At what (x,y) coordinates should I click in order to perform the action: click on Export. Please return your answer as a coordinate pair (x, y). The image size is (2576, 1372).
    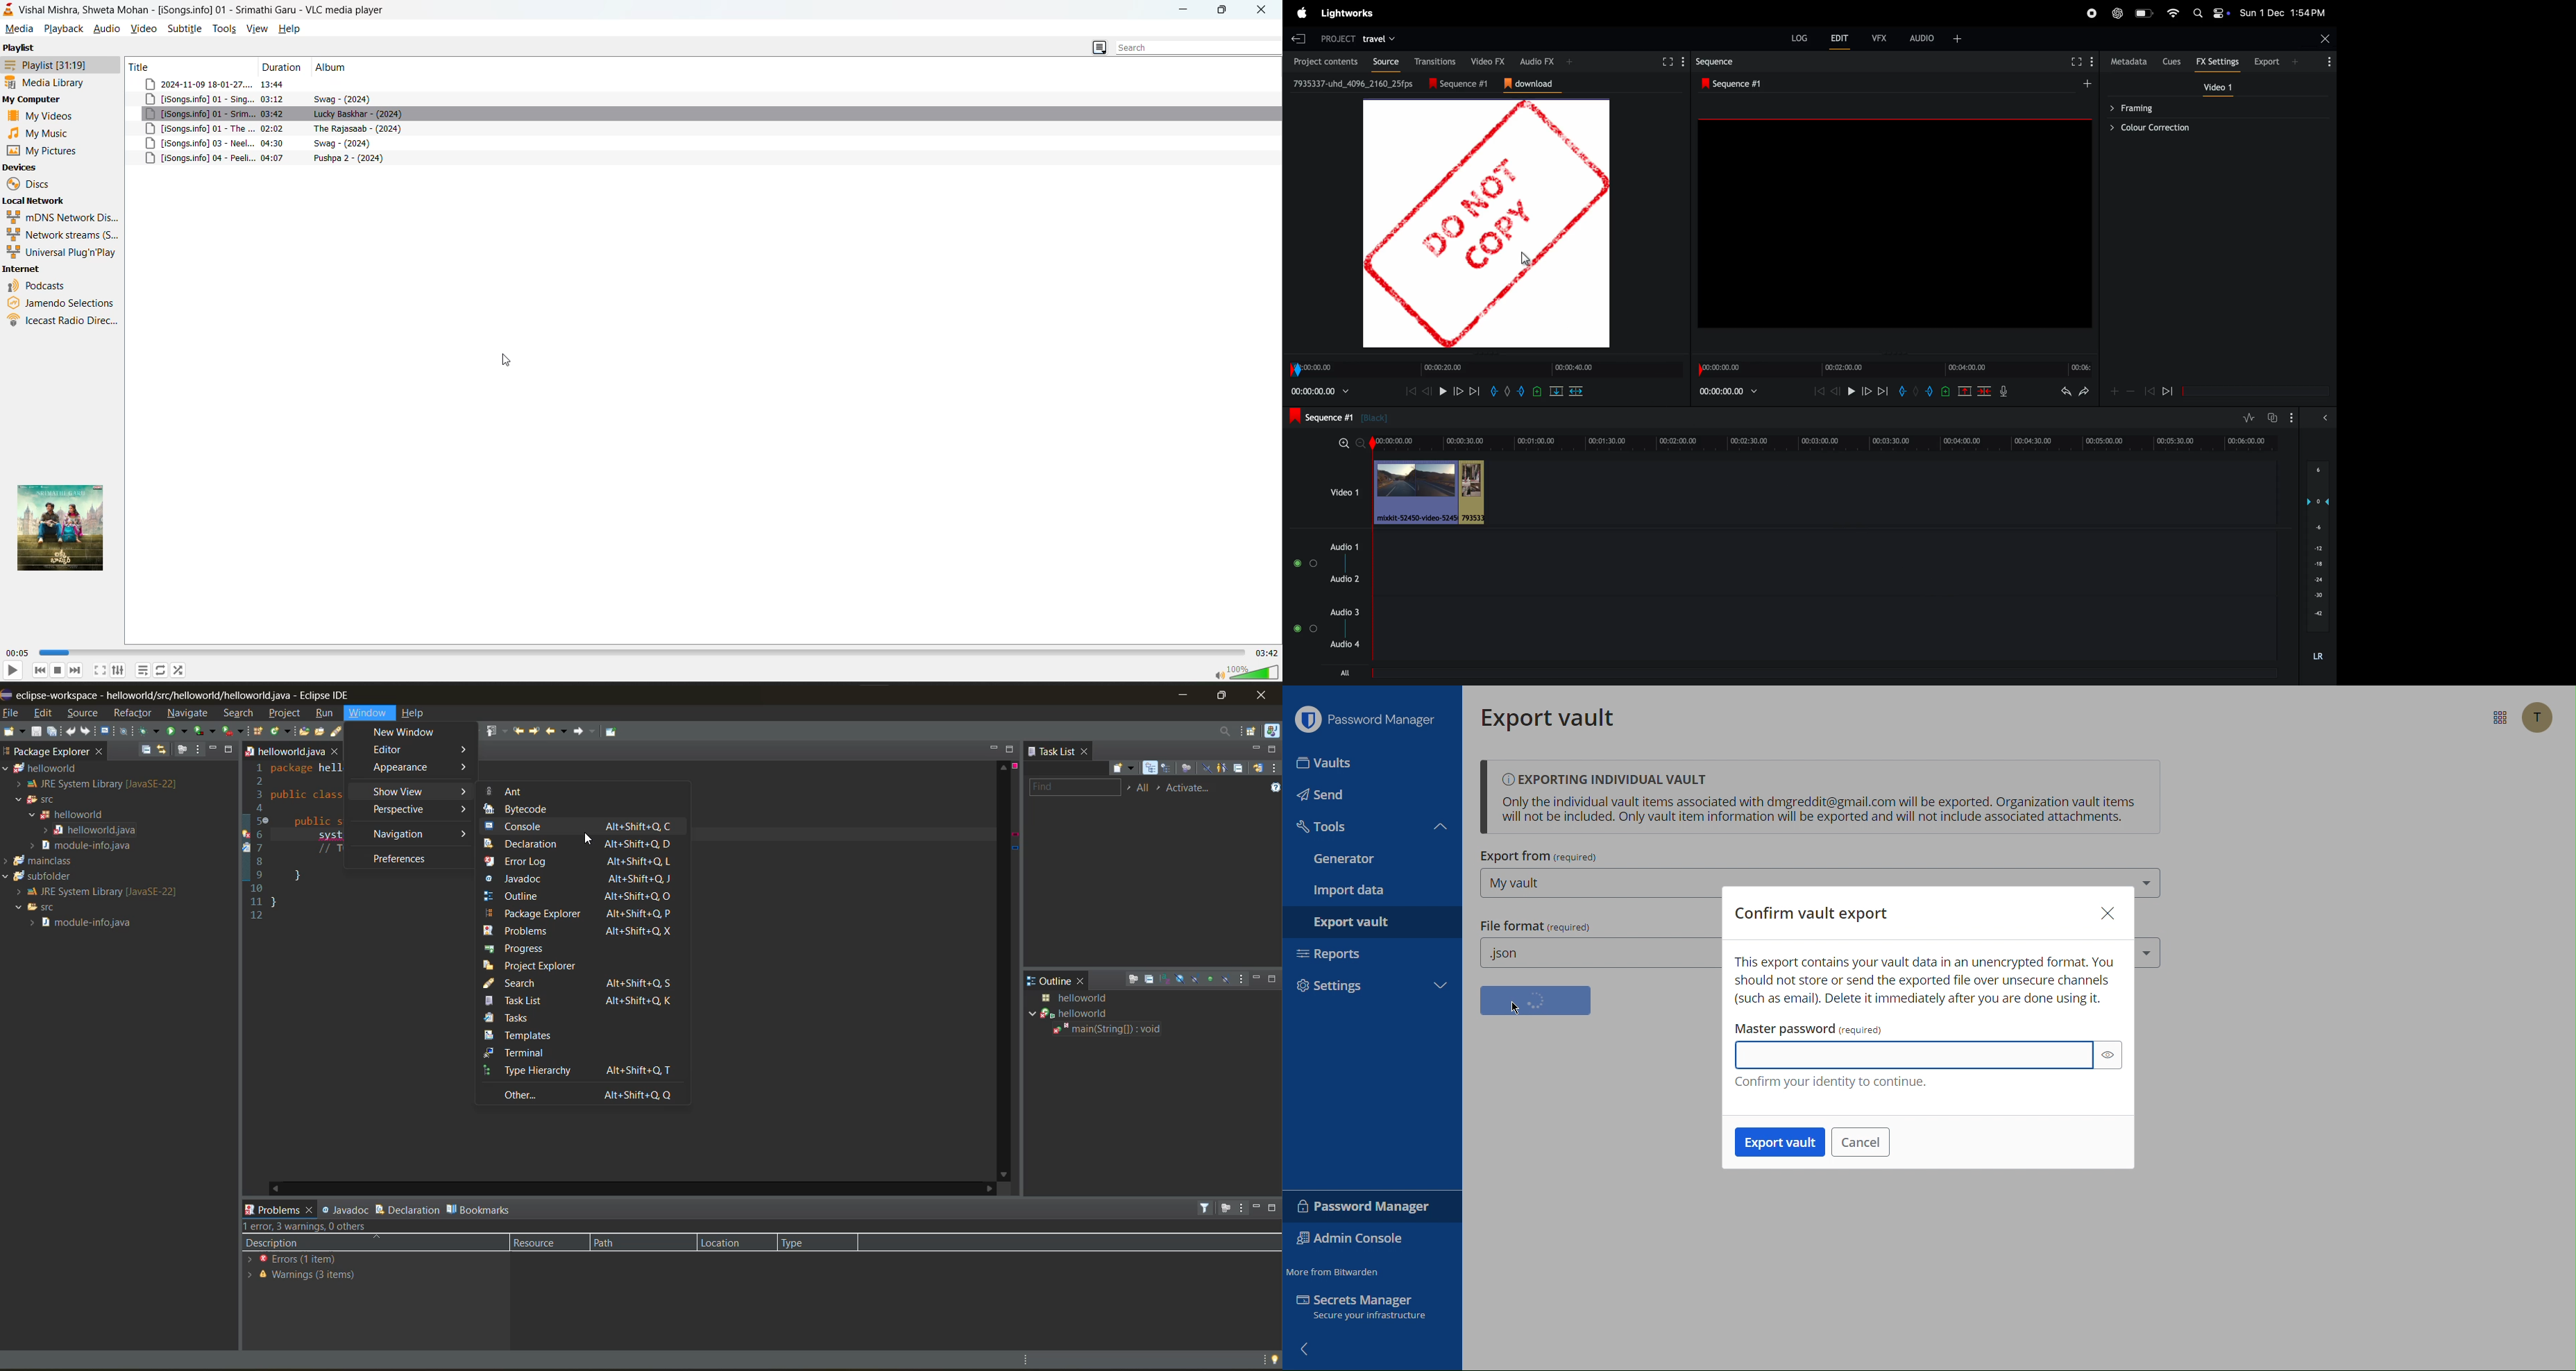
    Looking at the image, I should click on (1355, 921).